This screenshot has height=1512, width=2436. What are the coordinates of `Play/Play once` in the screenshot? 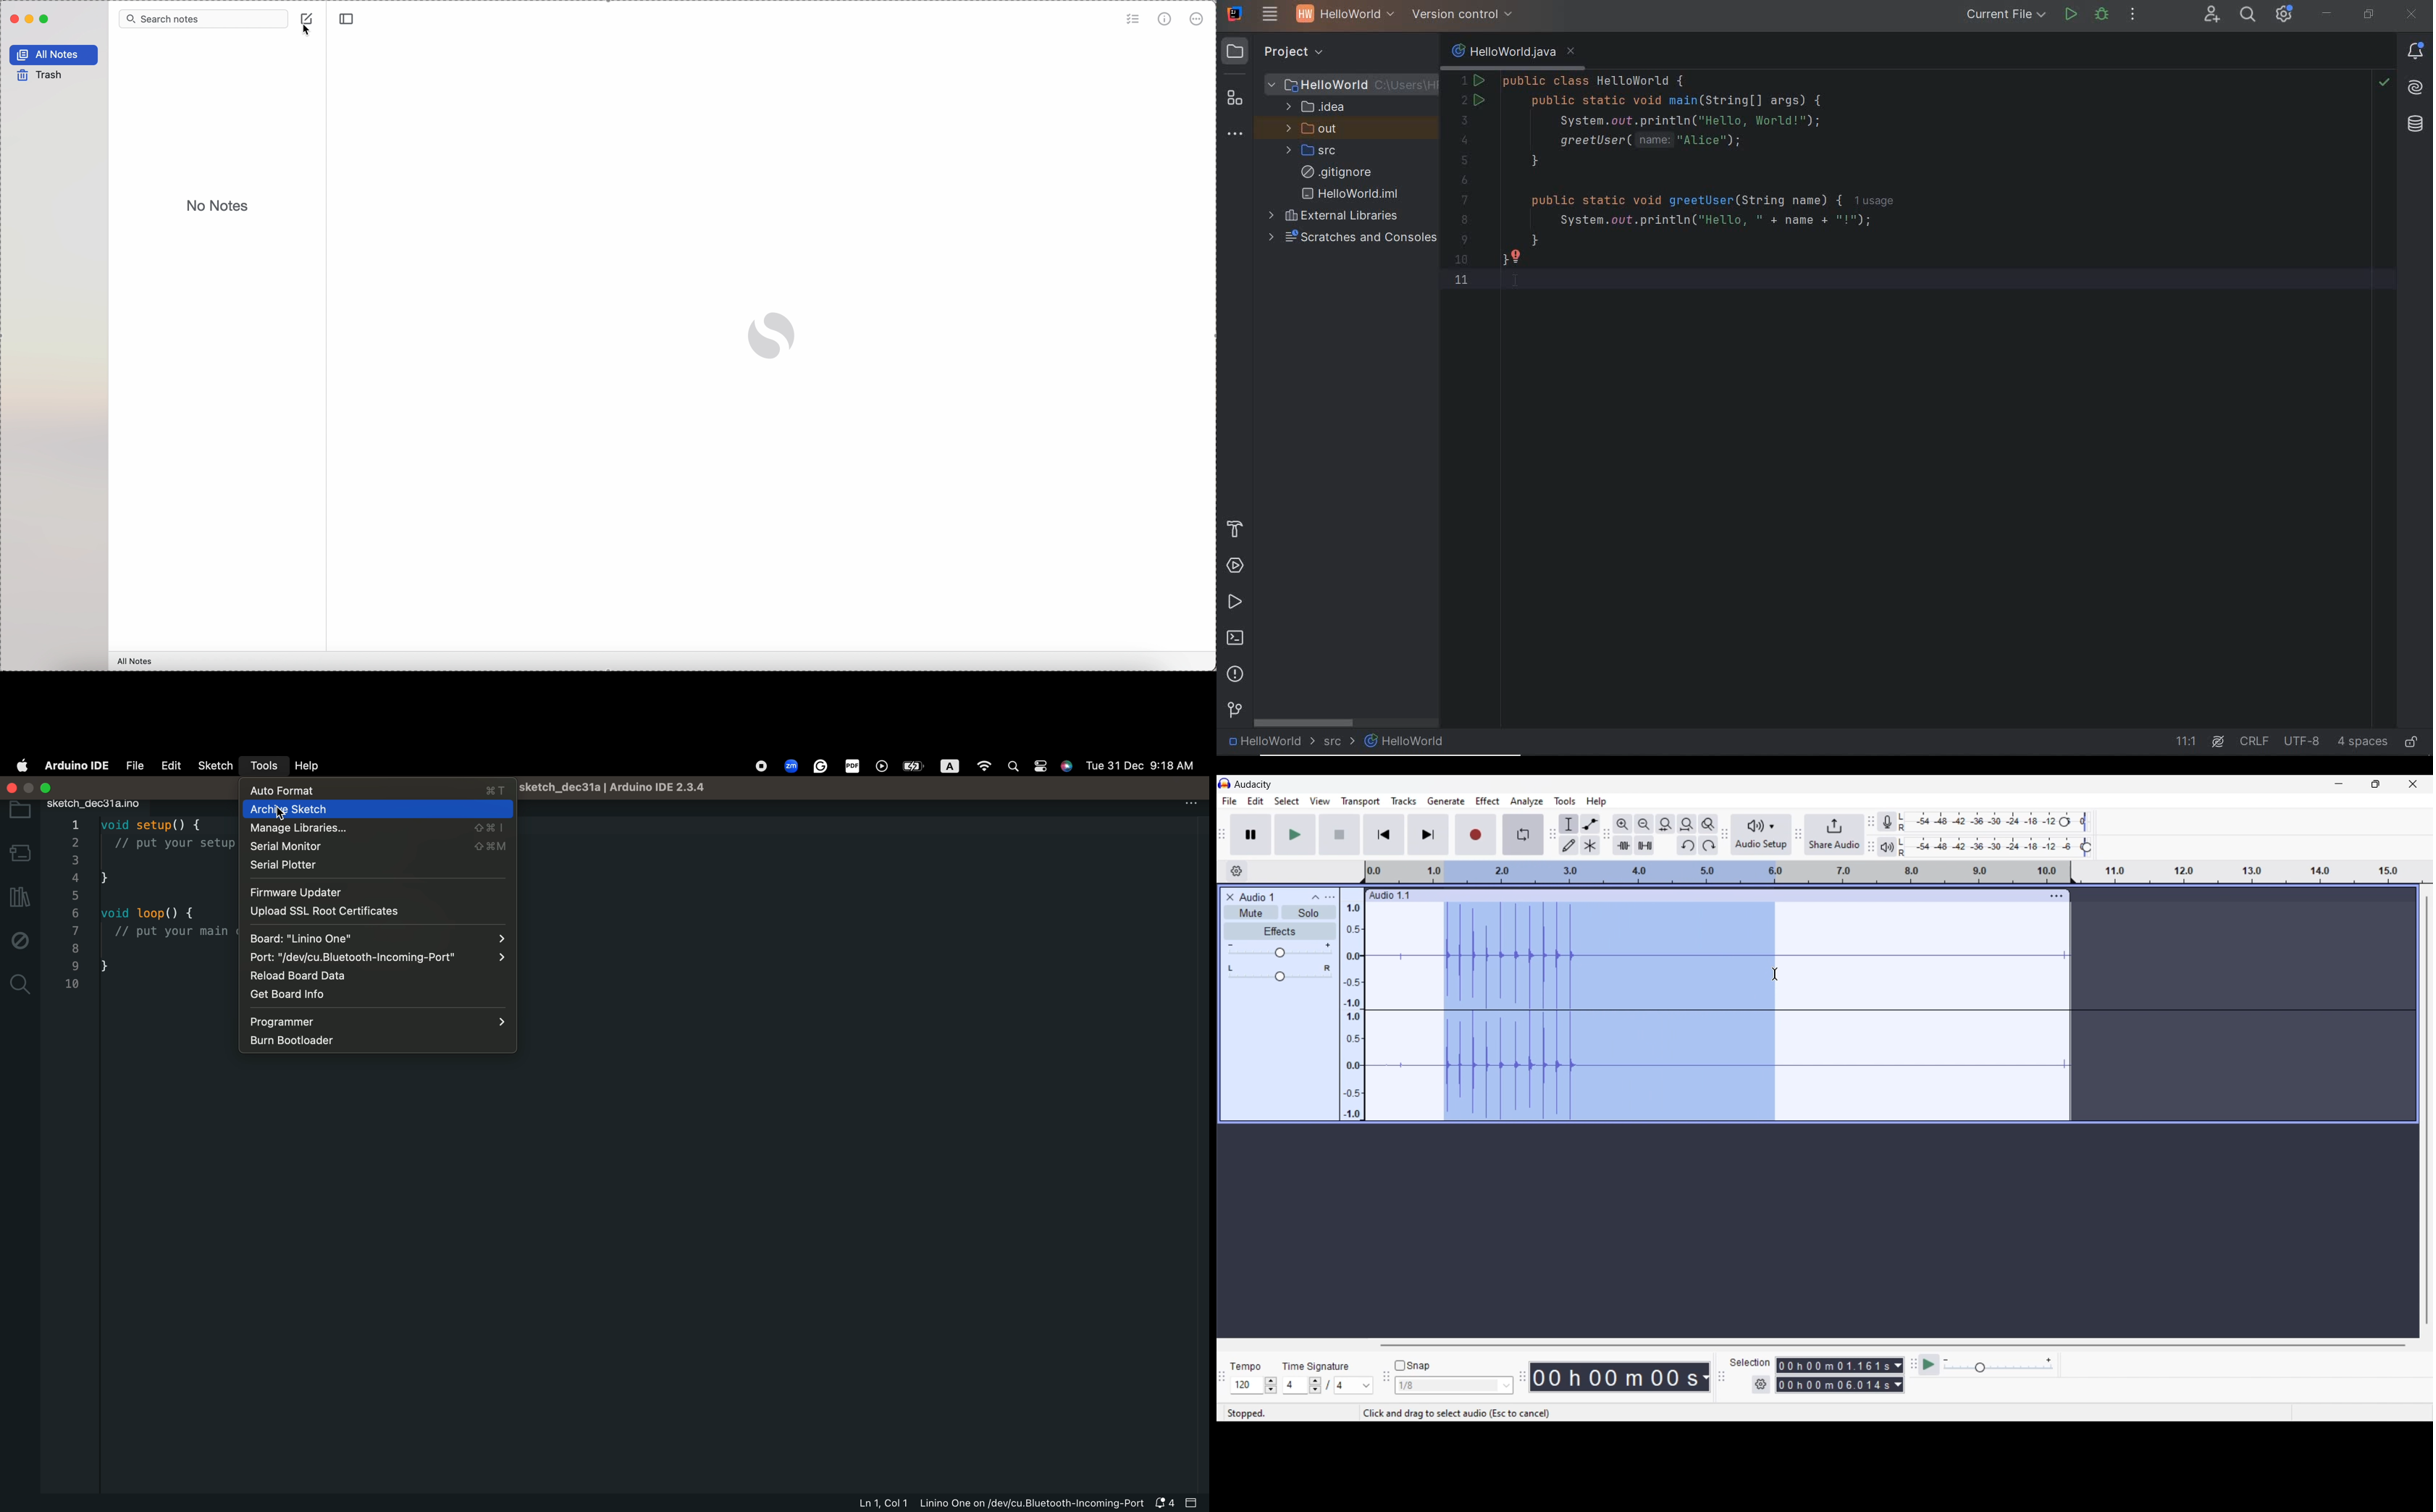 It's located at (1295, 834).